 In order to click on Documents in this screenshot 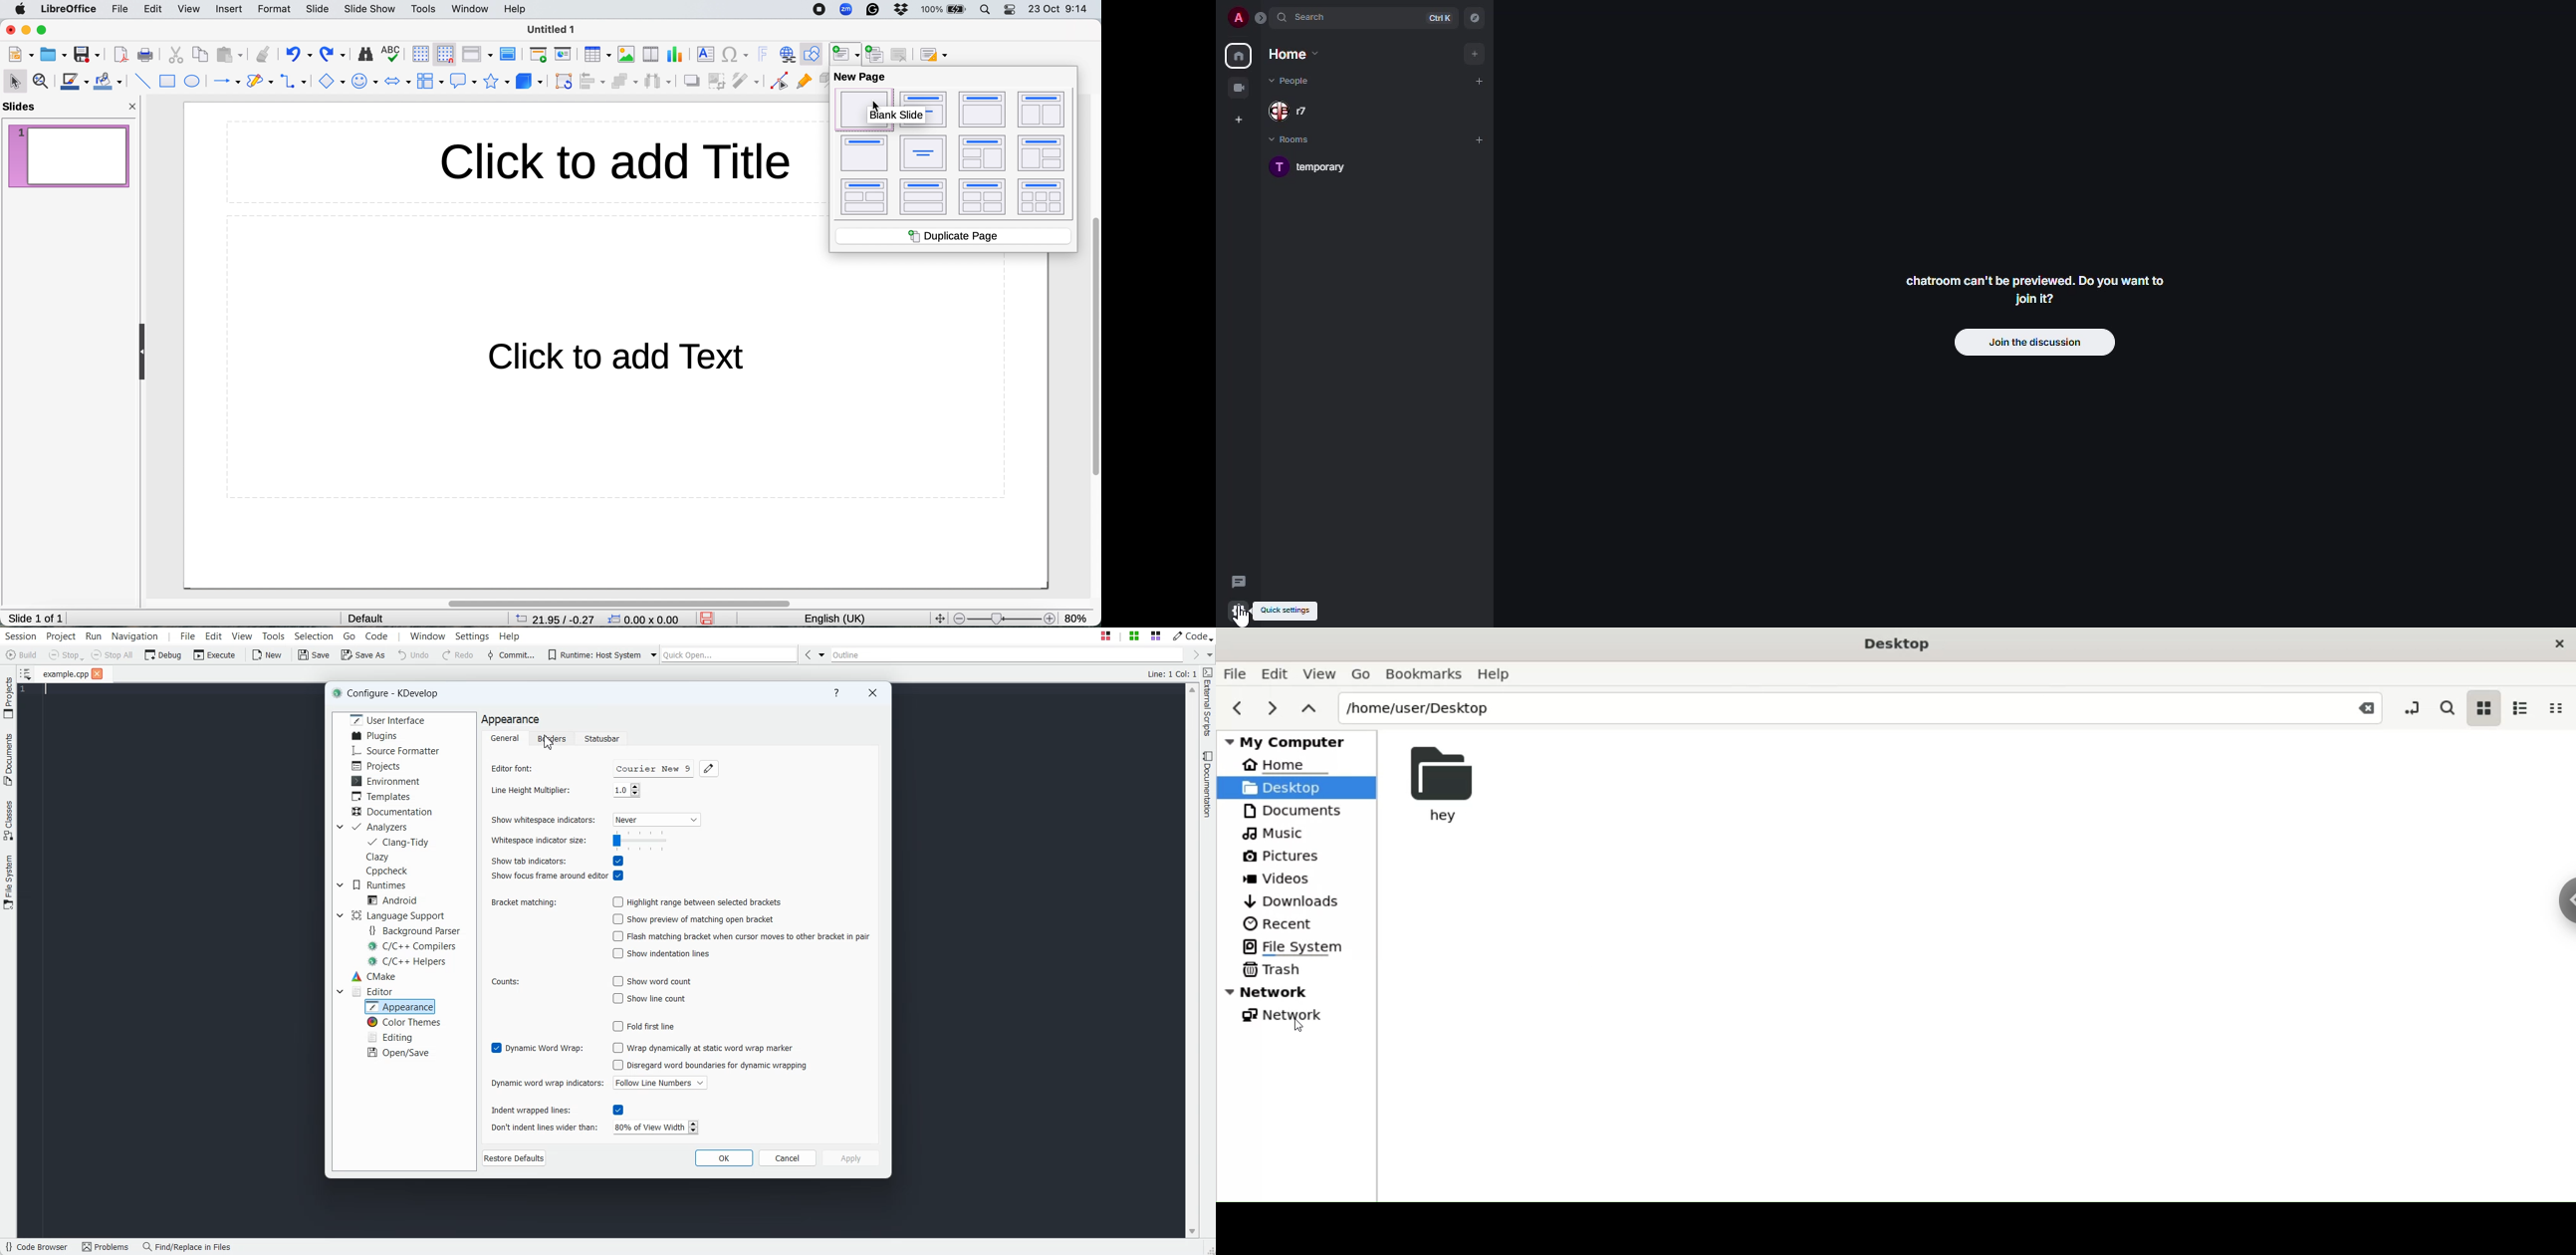, I will do `click(8, 759)`.